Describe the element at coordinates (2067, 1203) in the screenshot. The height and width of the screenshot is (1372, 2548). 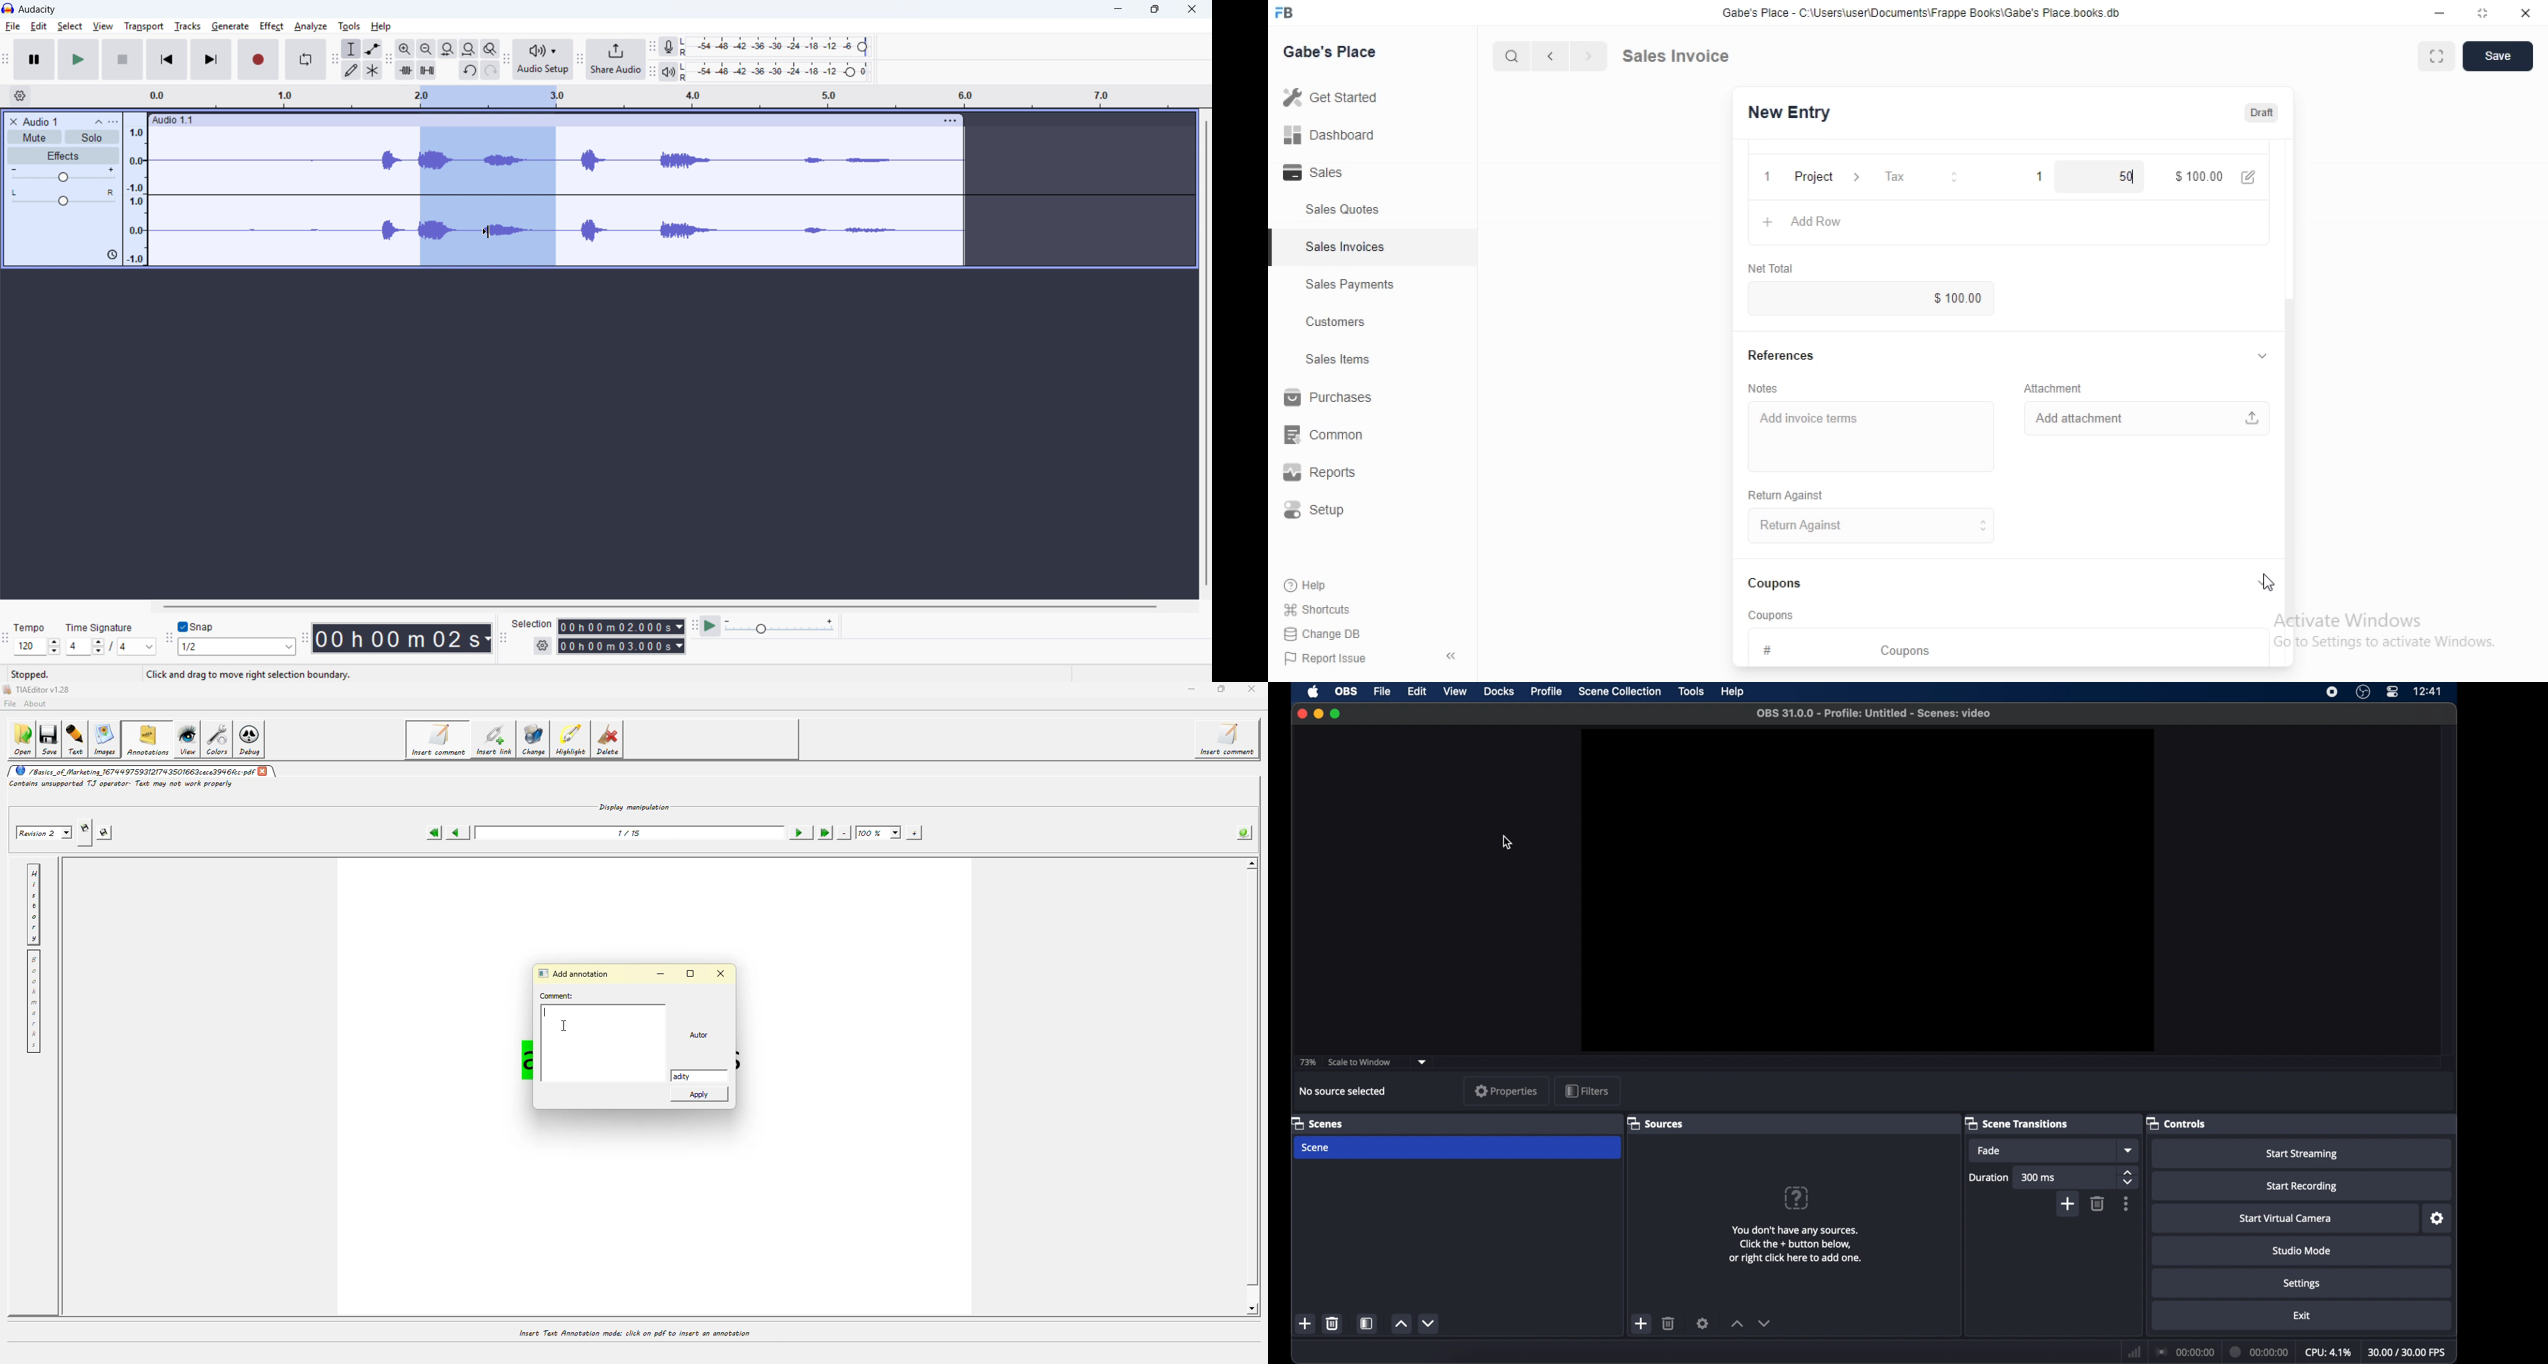
I see `add` at that location.